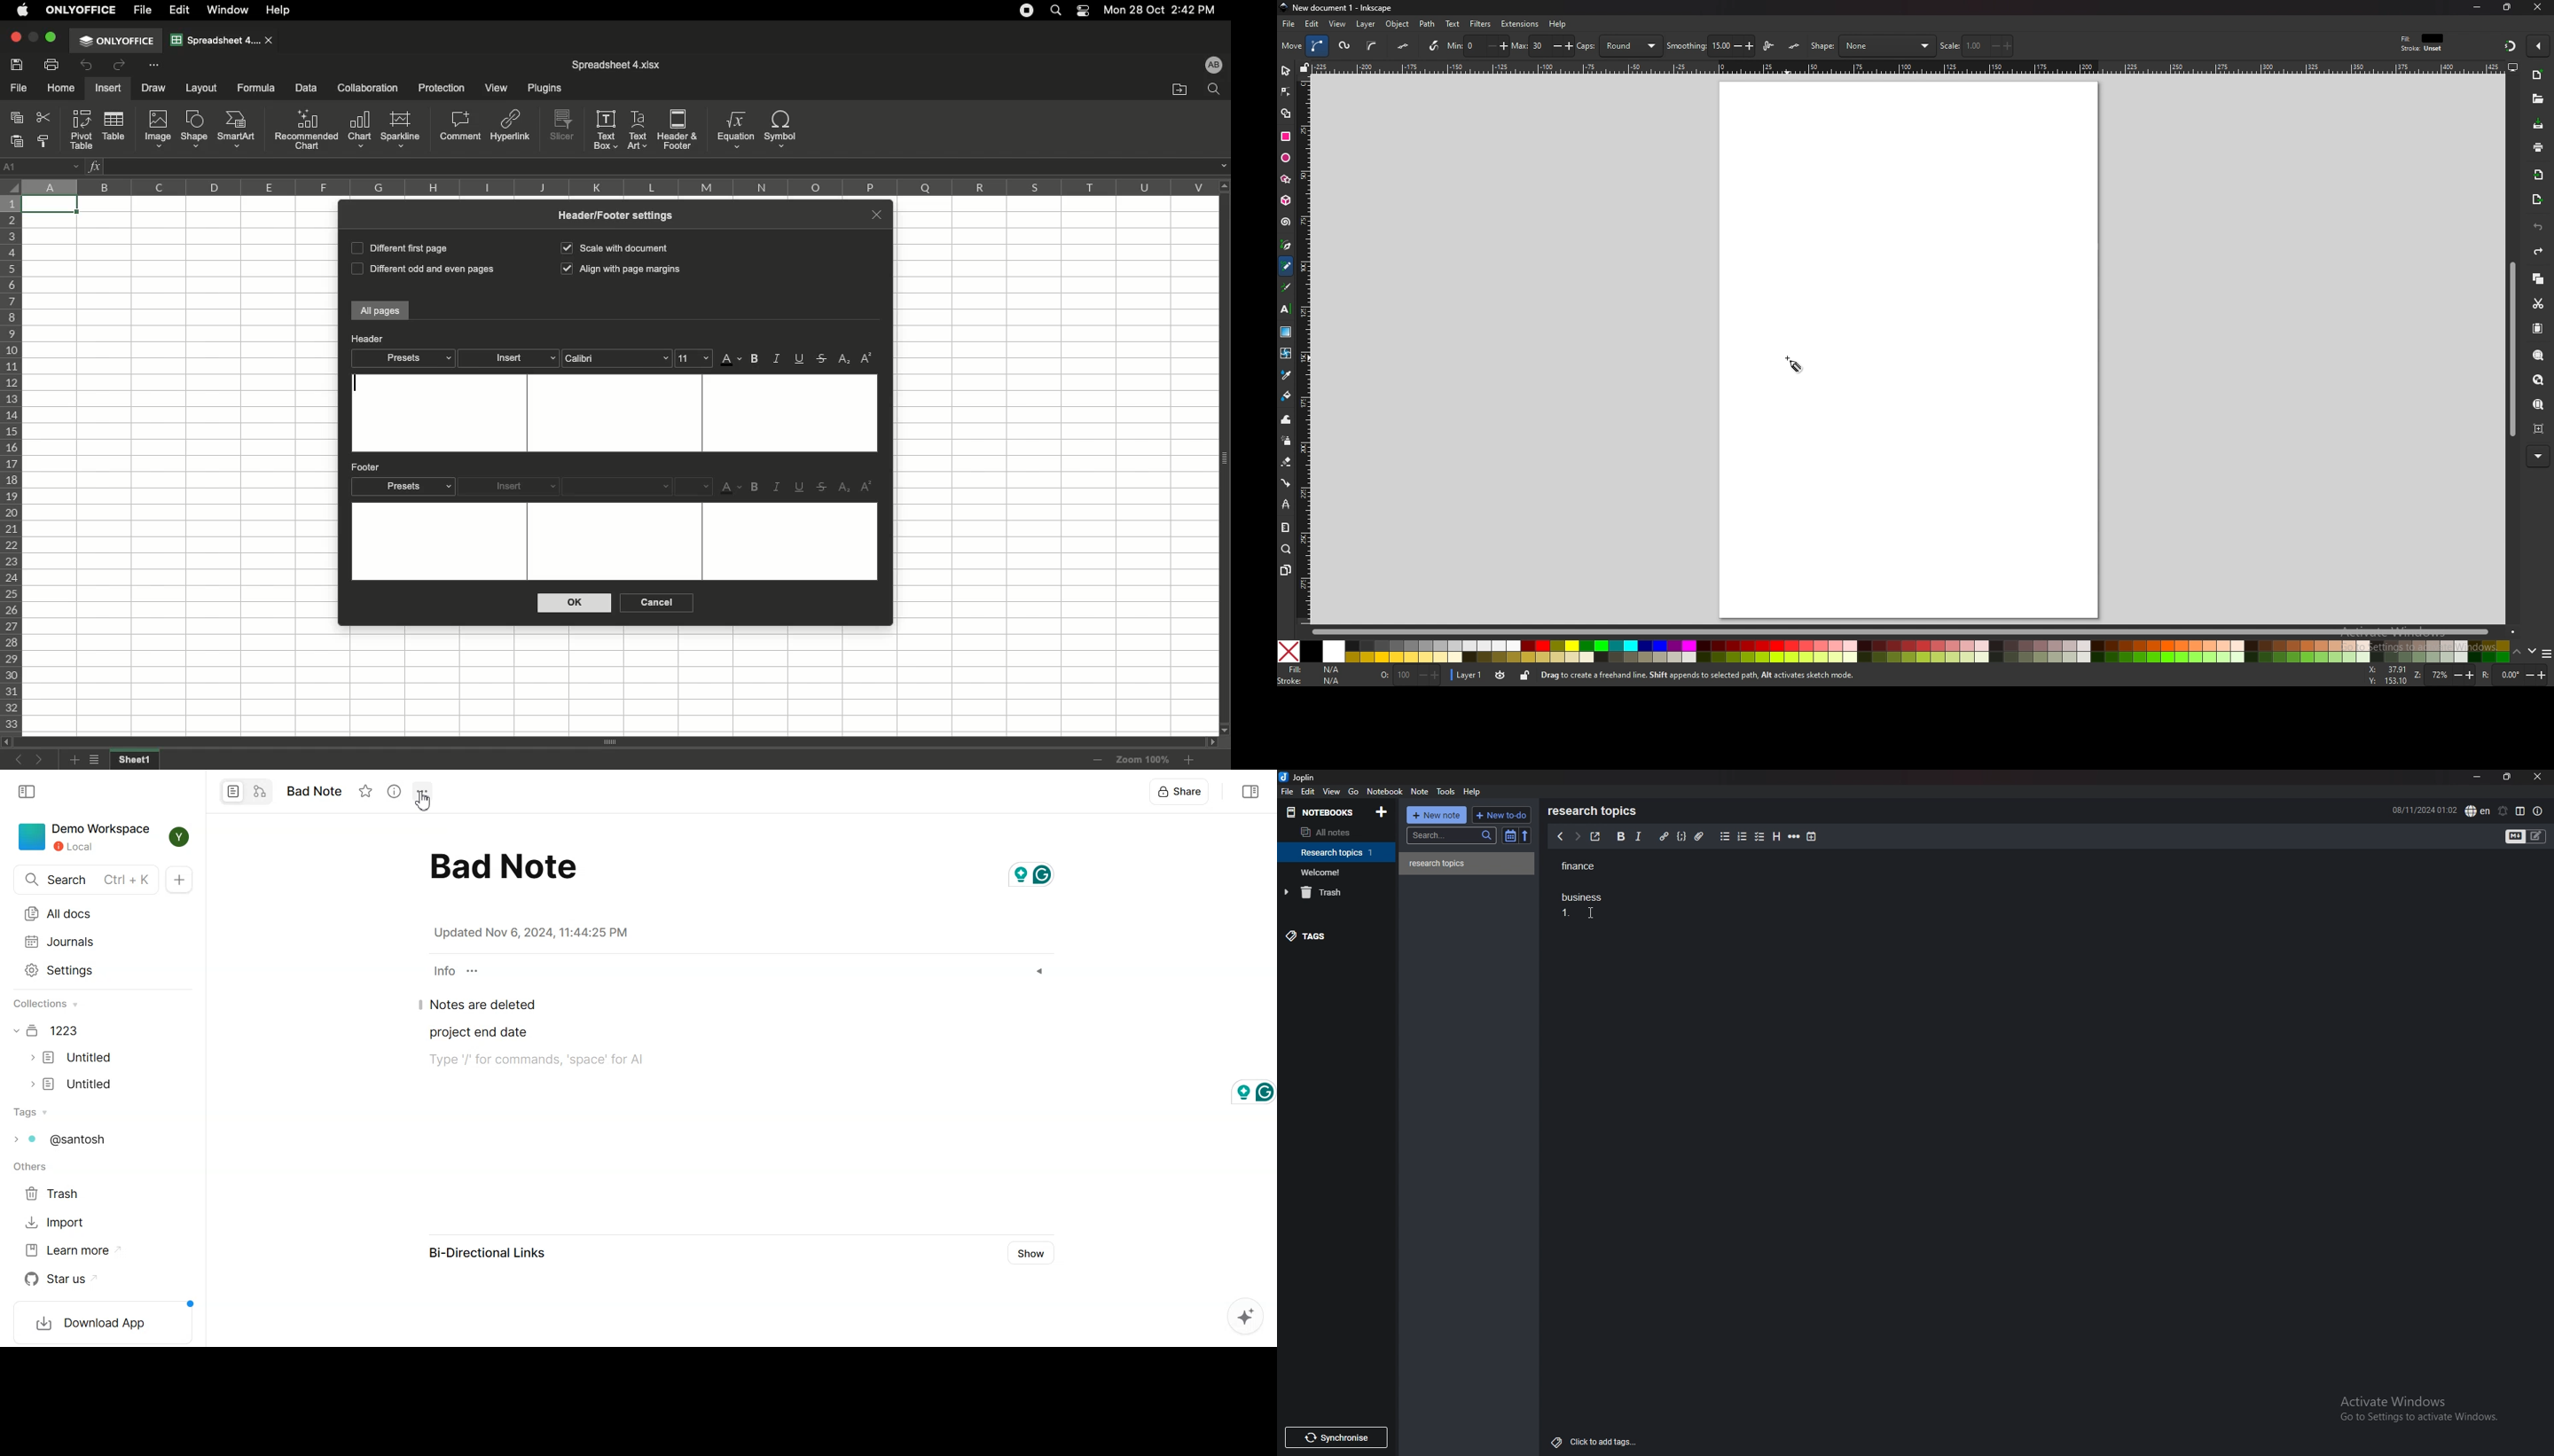 The height and width of the screenshot is (1456, 2576). I want to click on Different first page, so click(399, 247).